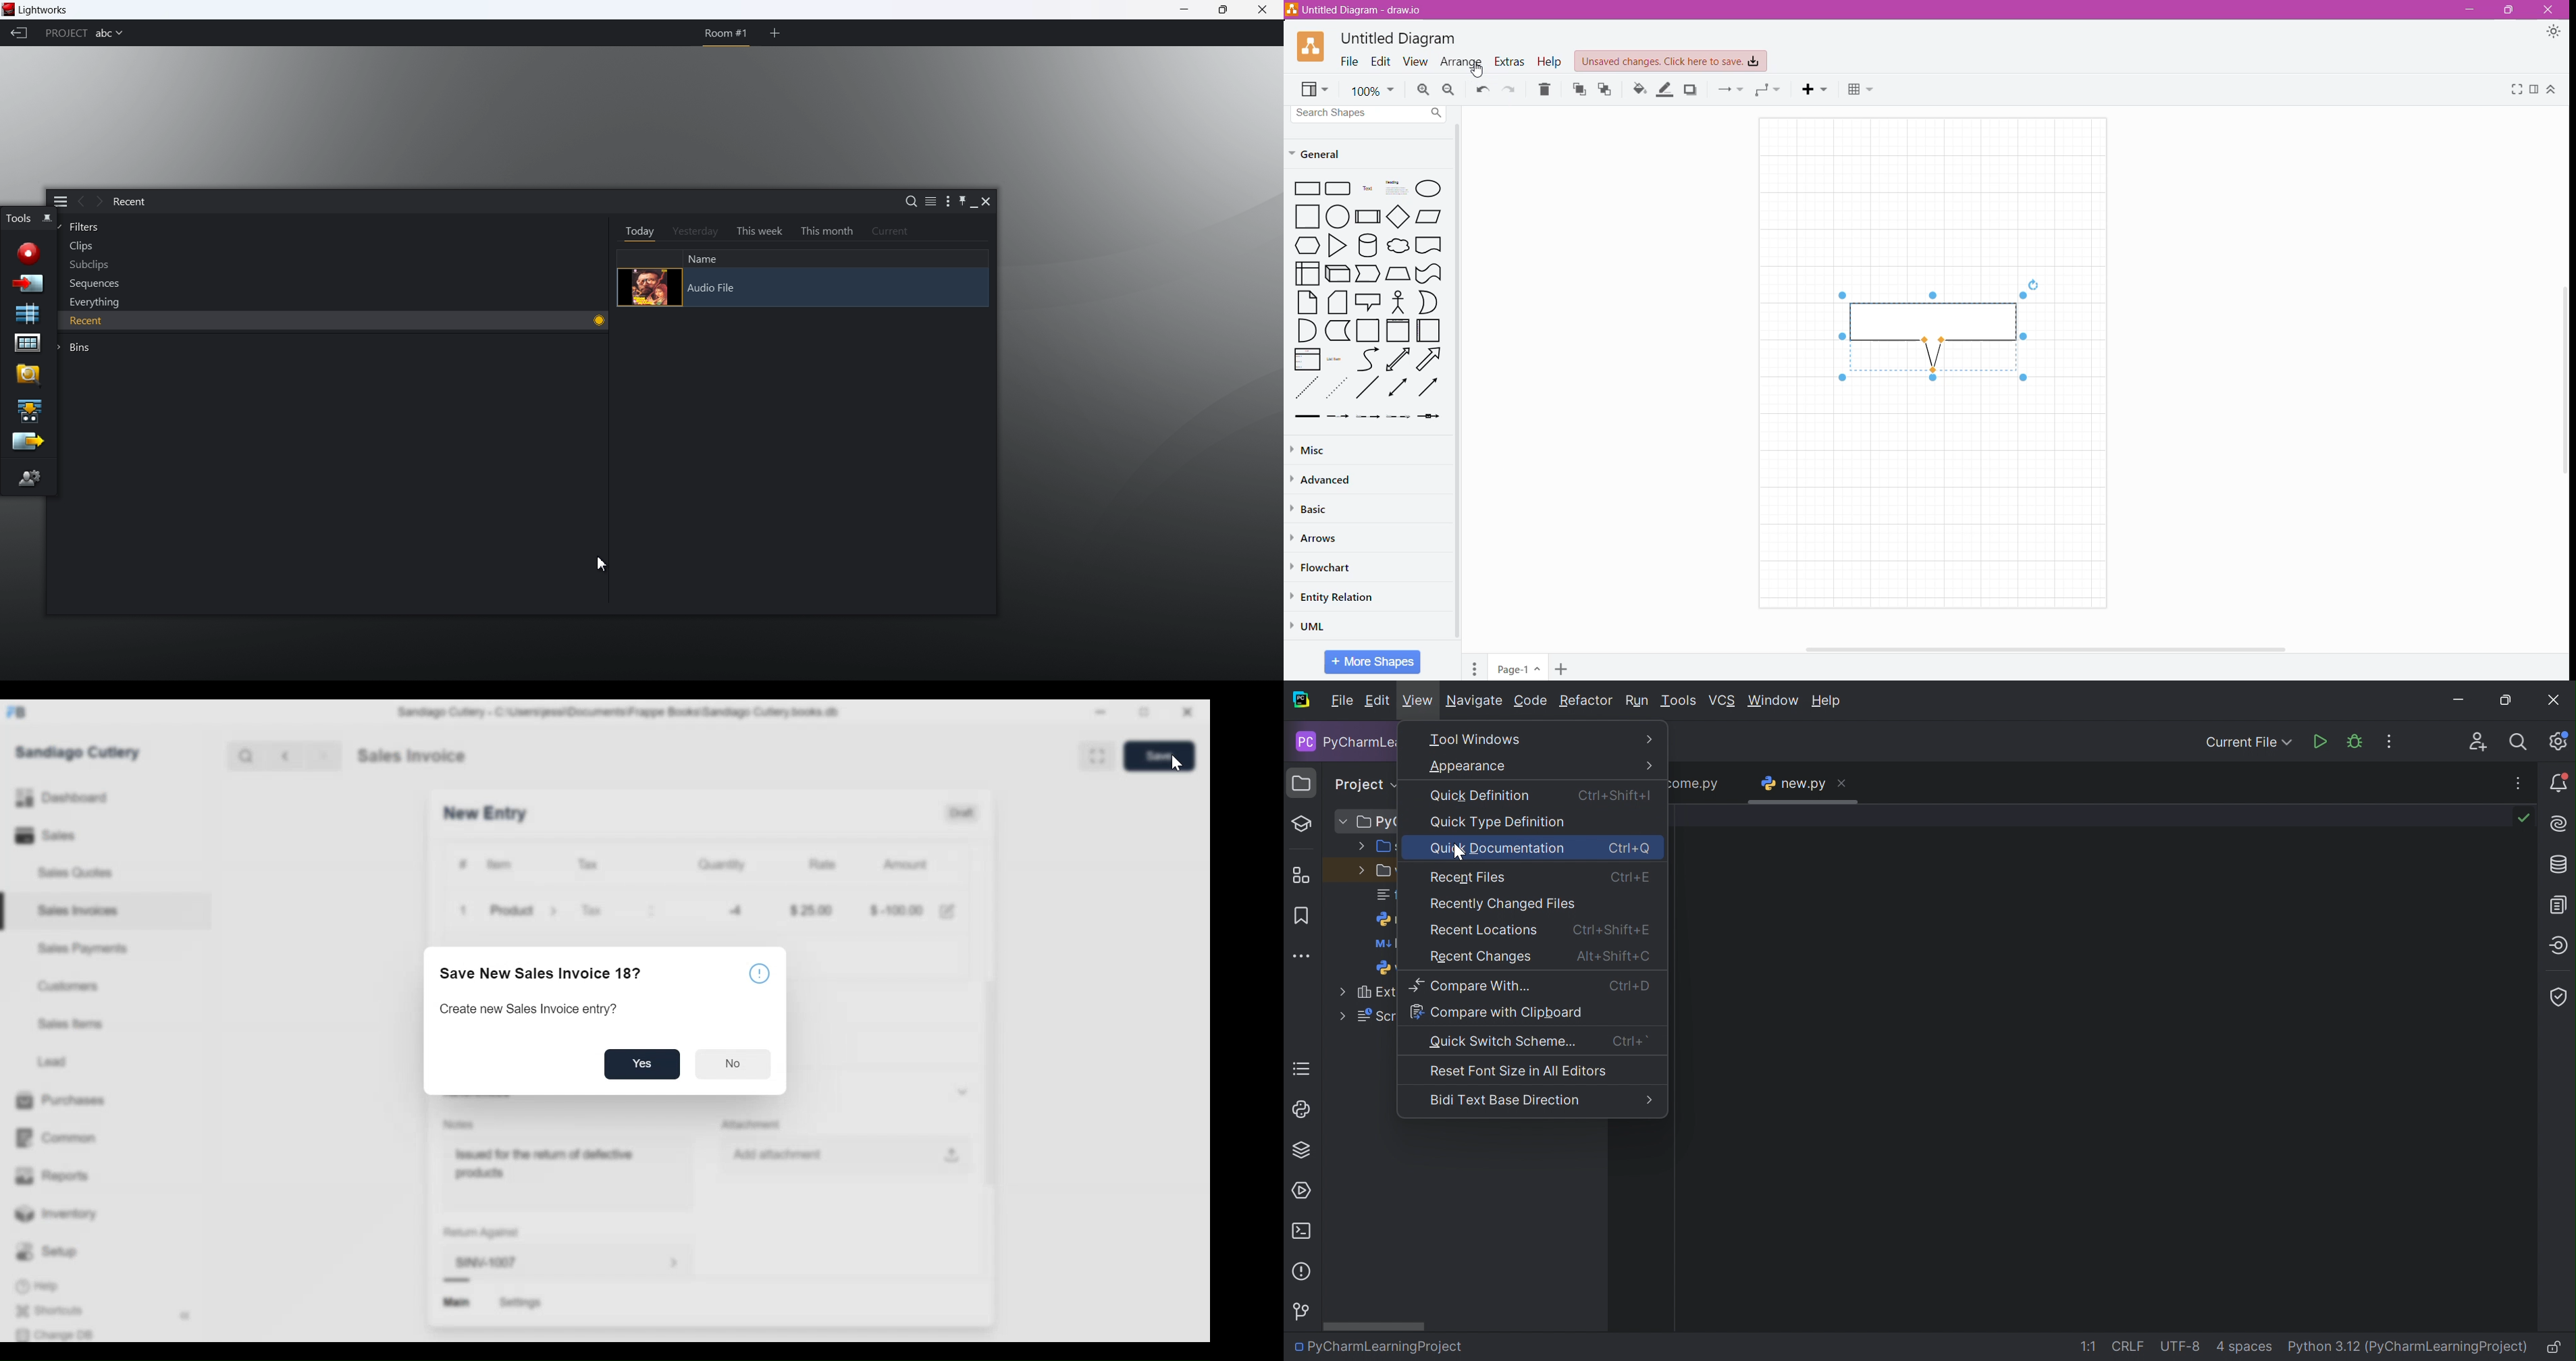  Describe the element at coordinates (1473, 70) in the screenshot. I see `Cursor on arrange` at that location.